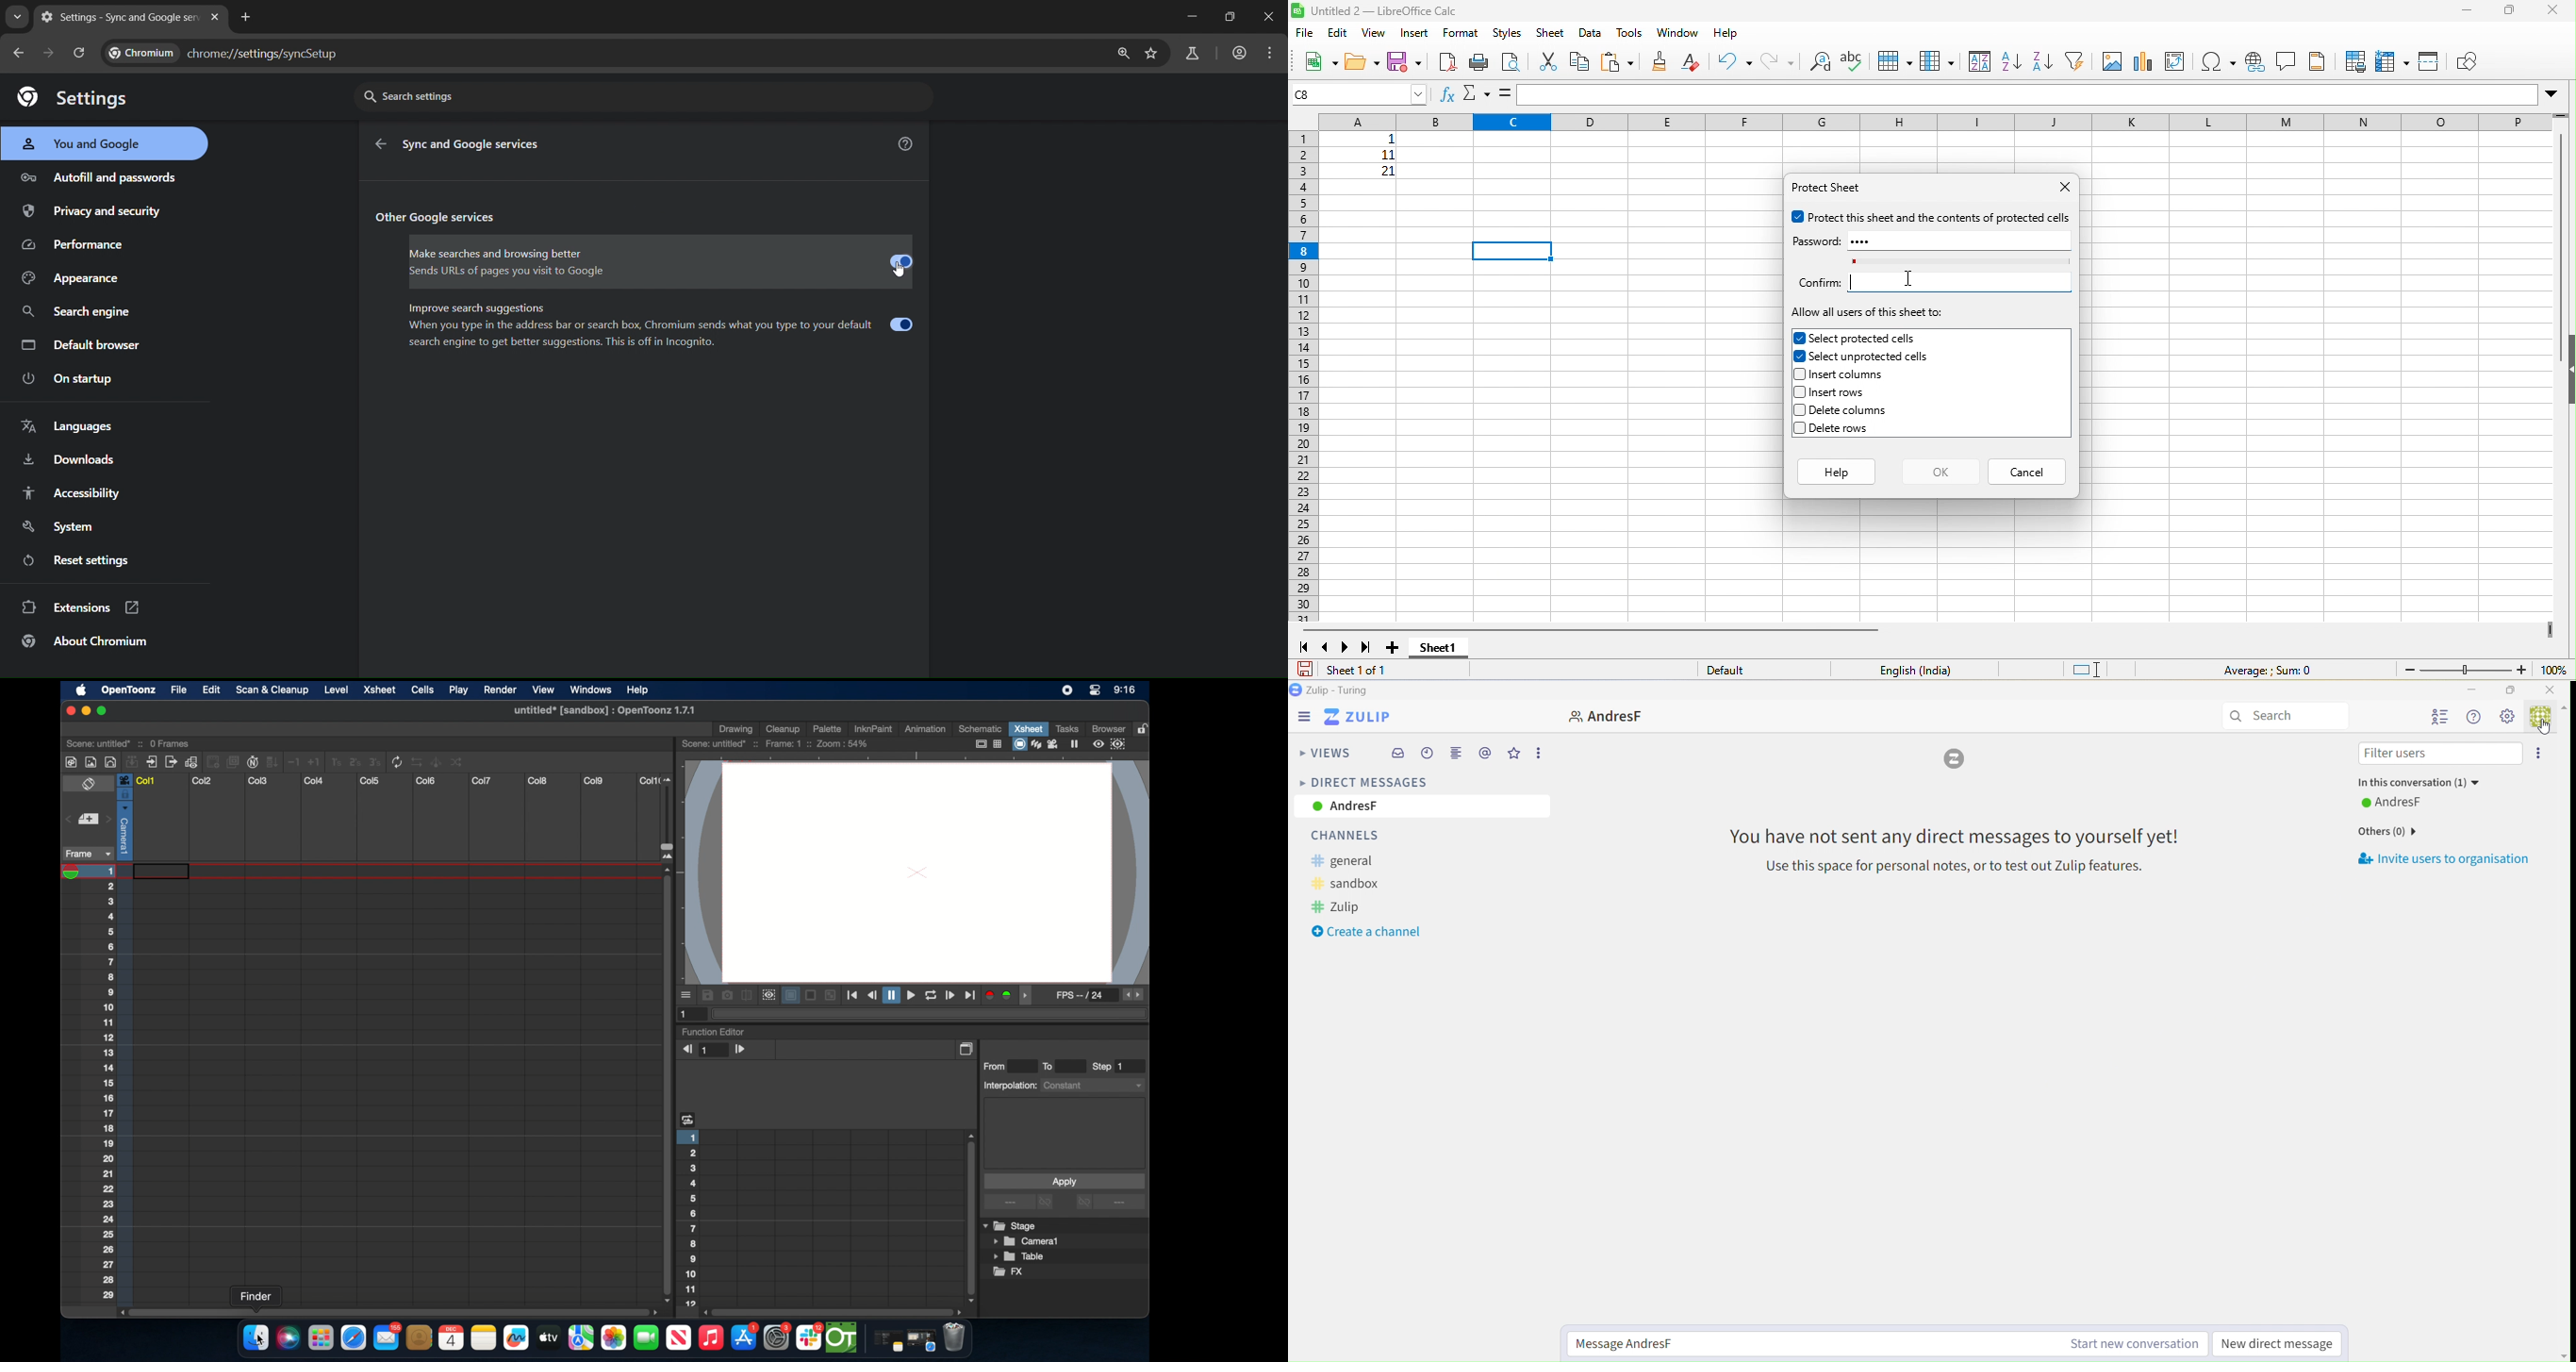 Image resolution: width=2576 pixels, height=1372 pixels. Describe the element at coordinates (1367, 933) in the screenshot. I see `Create a Channel` at that location.